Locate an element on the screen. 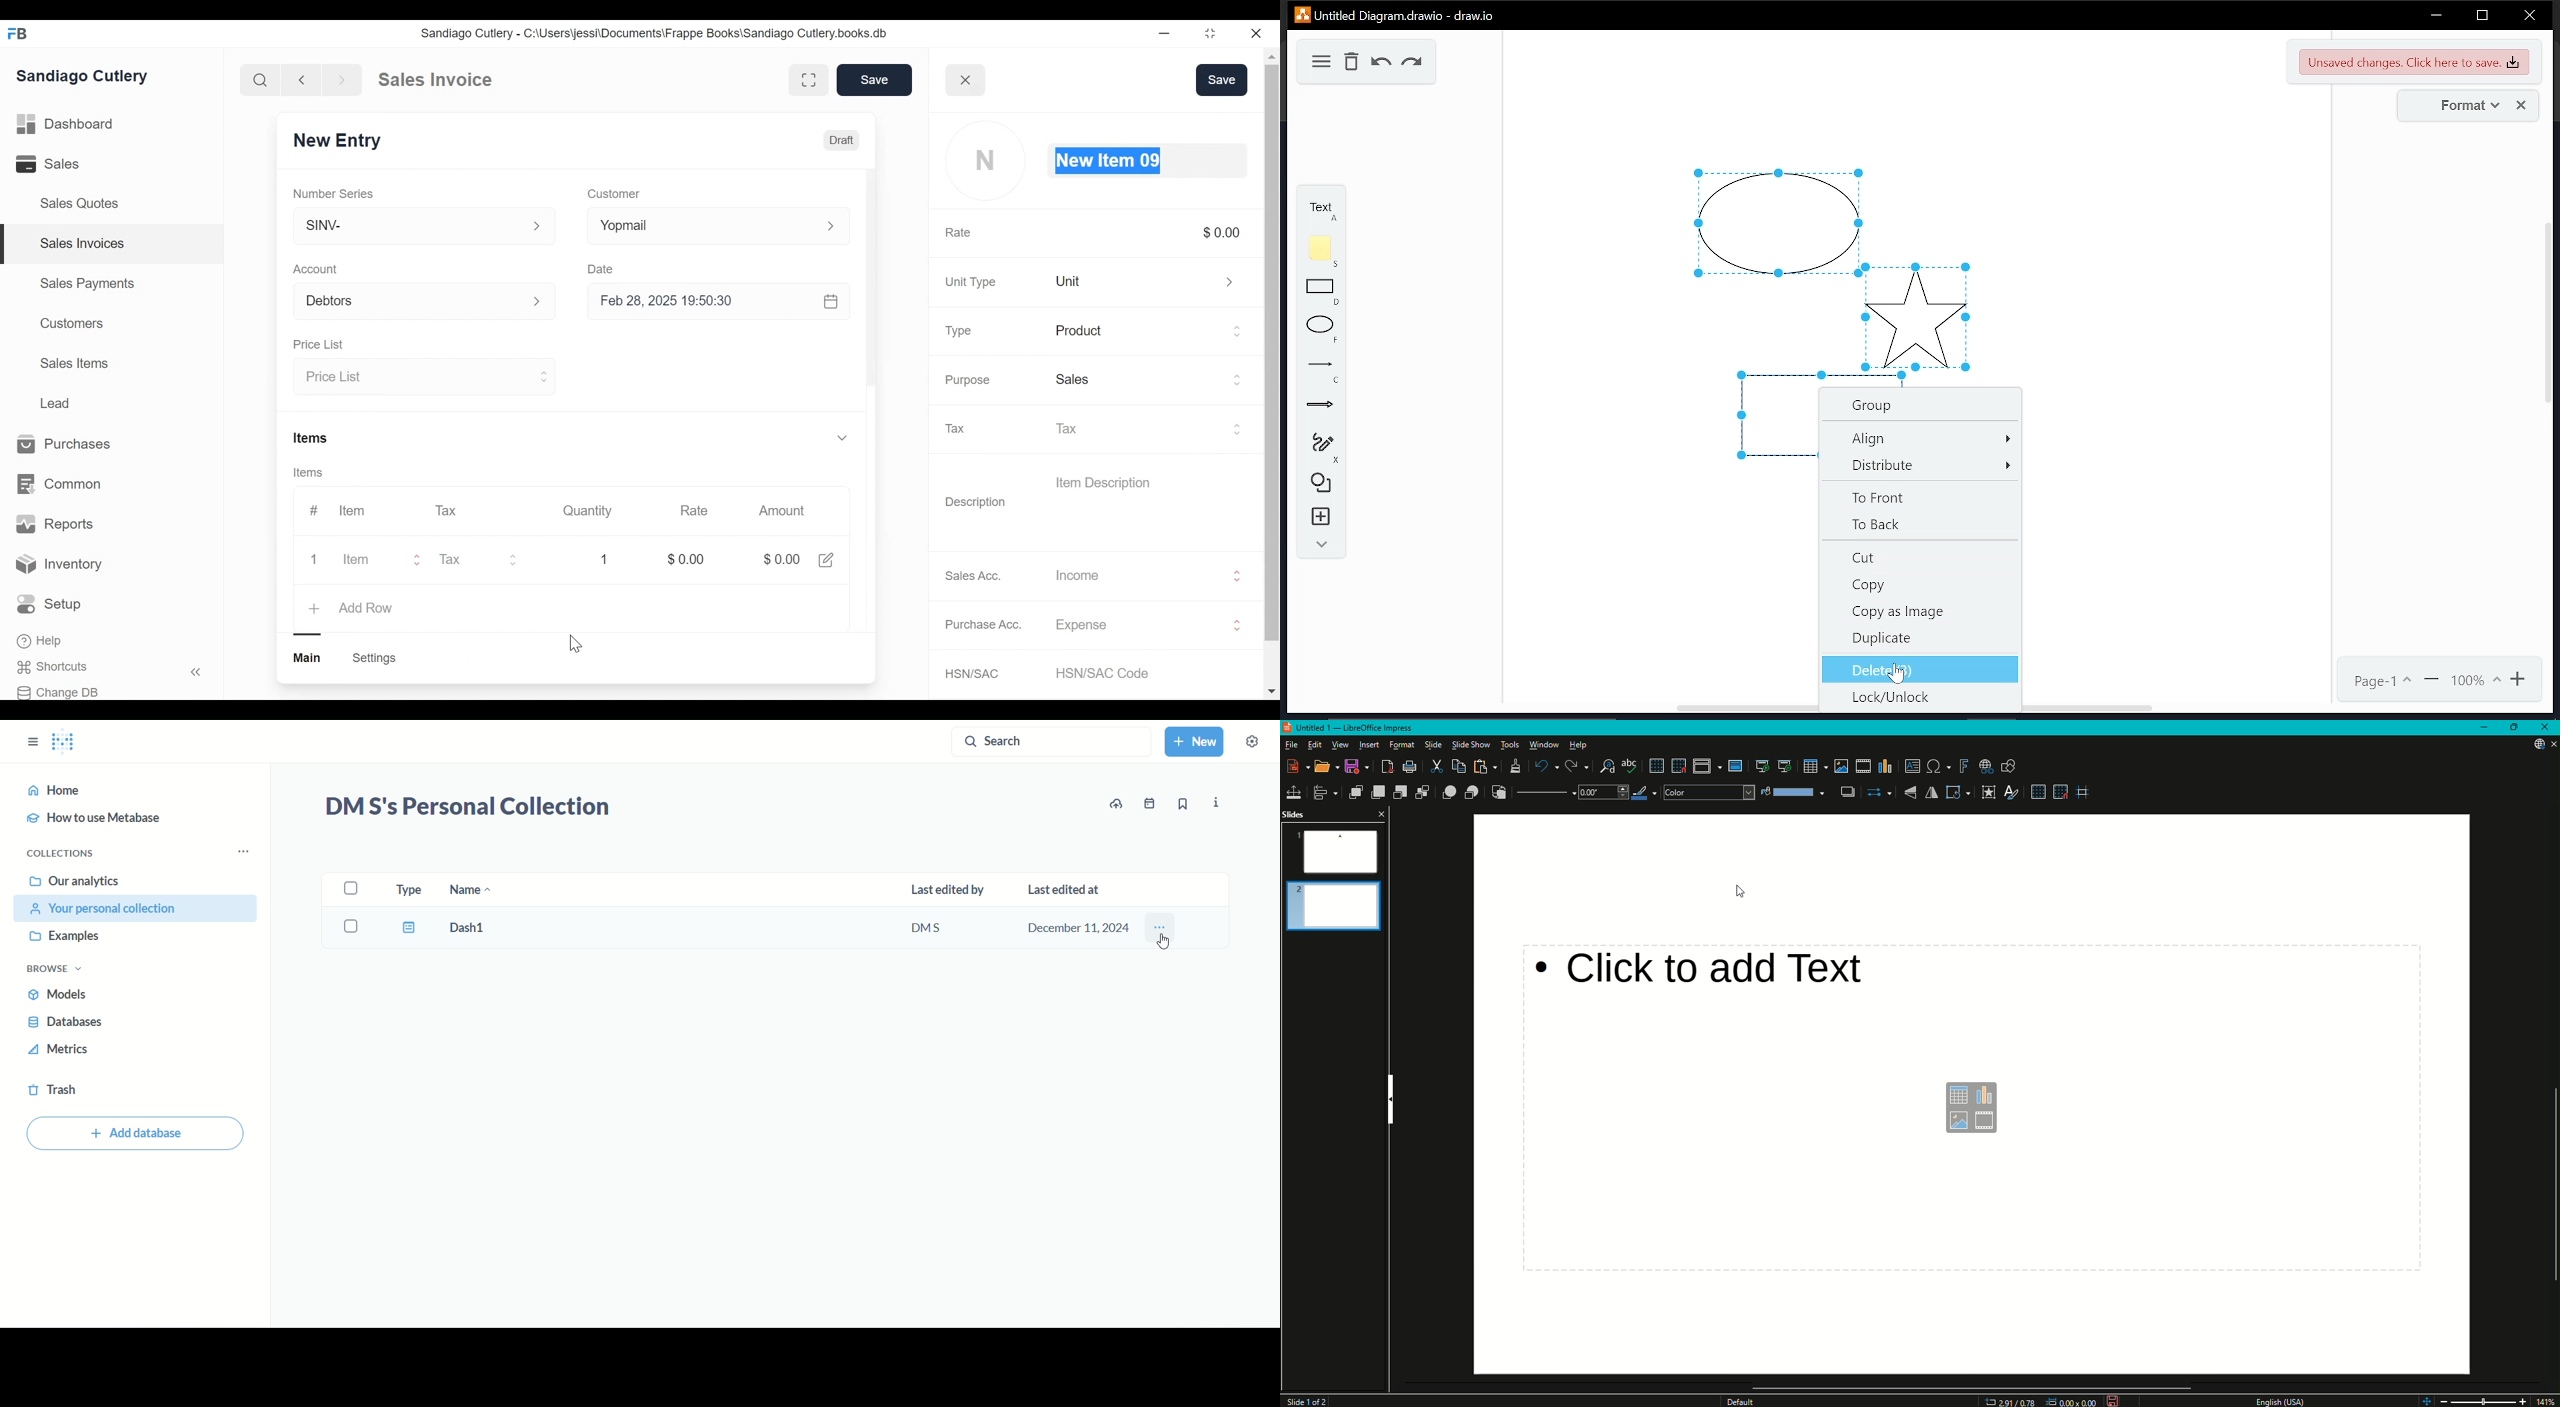 The image size is (2576, 1428). Redo is located at coordinates (1572, 764).